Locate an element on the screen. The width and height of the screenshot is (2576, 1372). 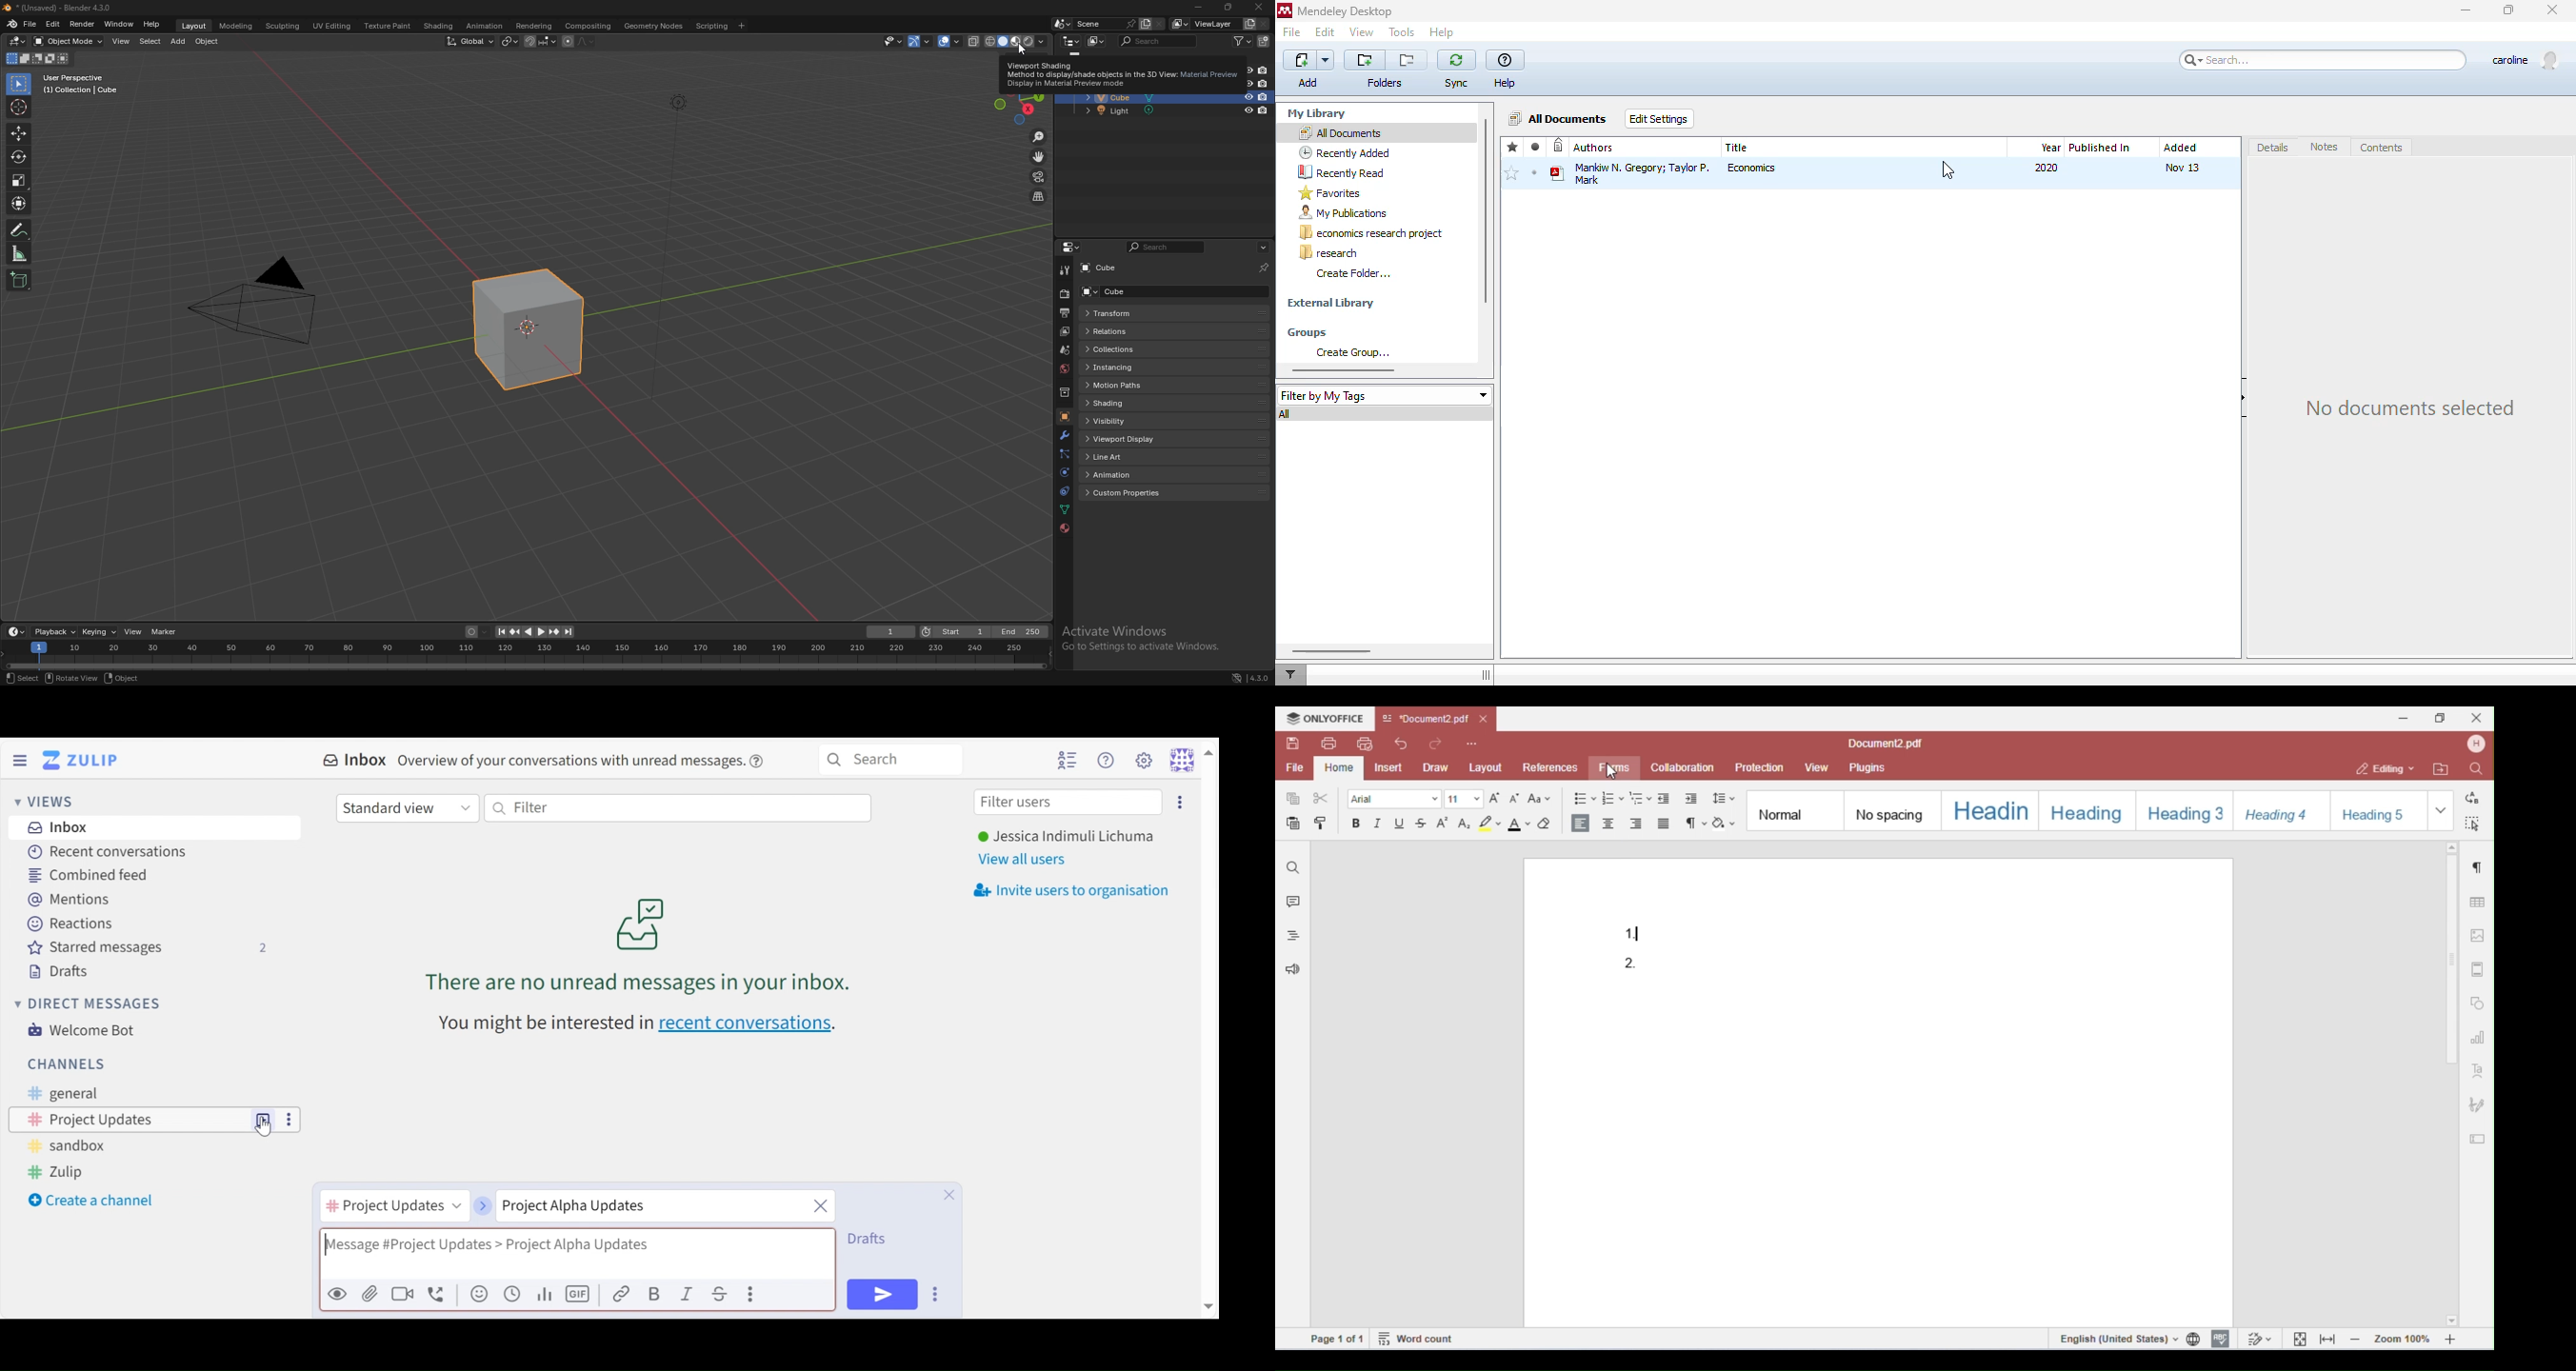
Add global time is located at coordinates (512, 1294).